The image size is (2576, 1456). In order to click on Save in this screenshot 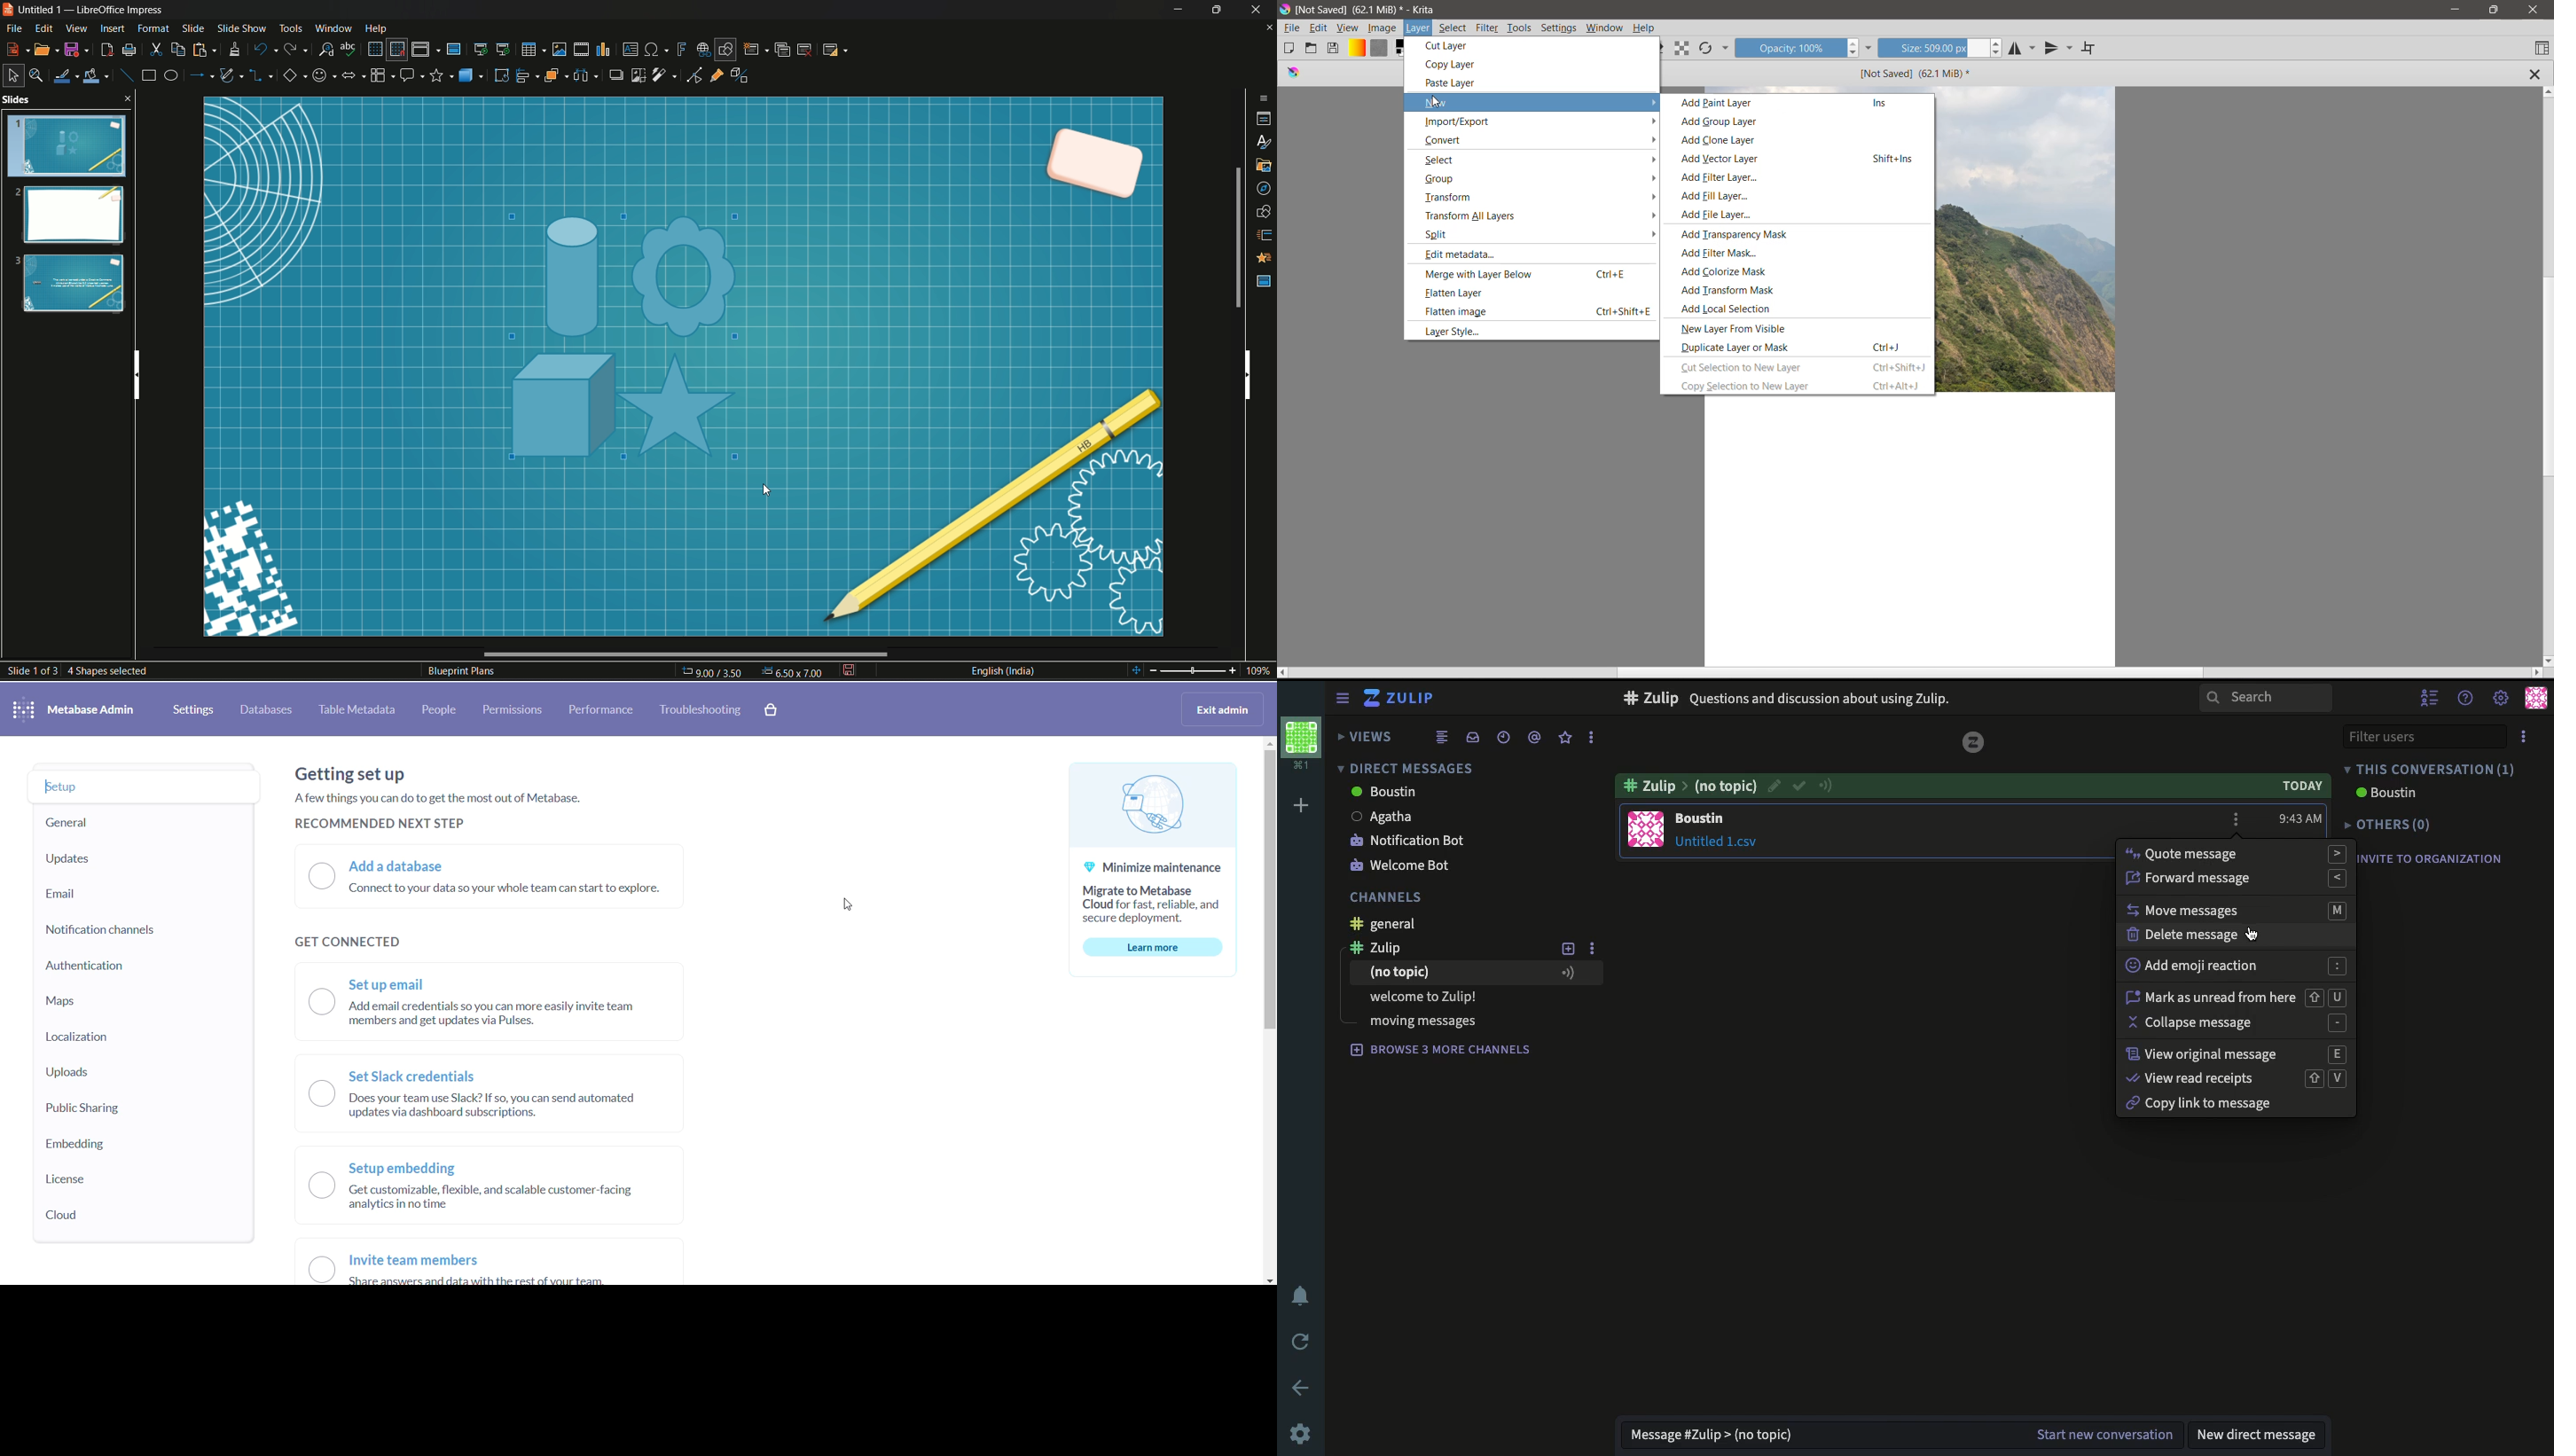, I will do `click(76, 50)`.